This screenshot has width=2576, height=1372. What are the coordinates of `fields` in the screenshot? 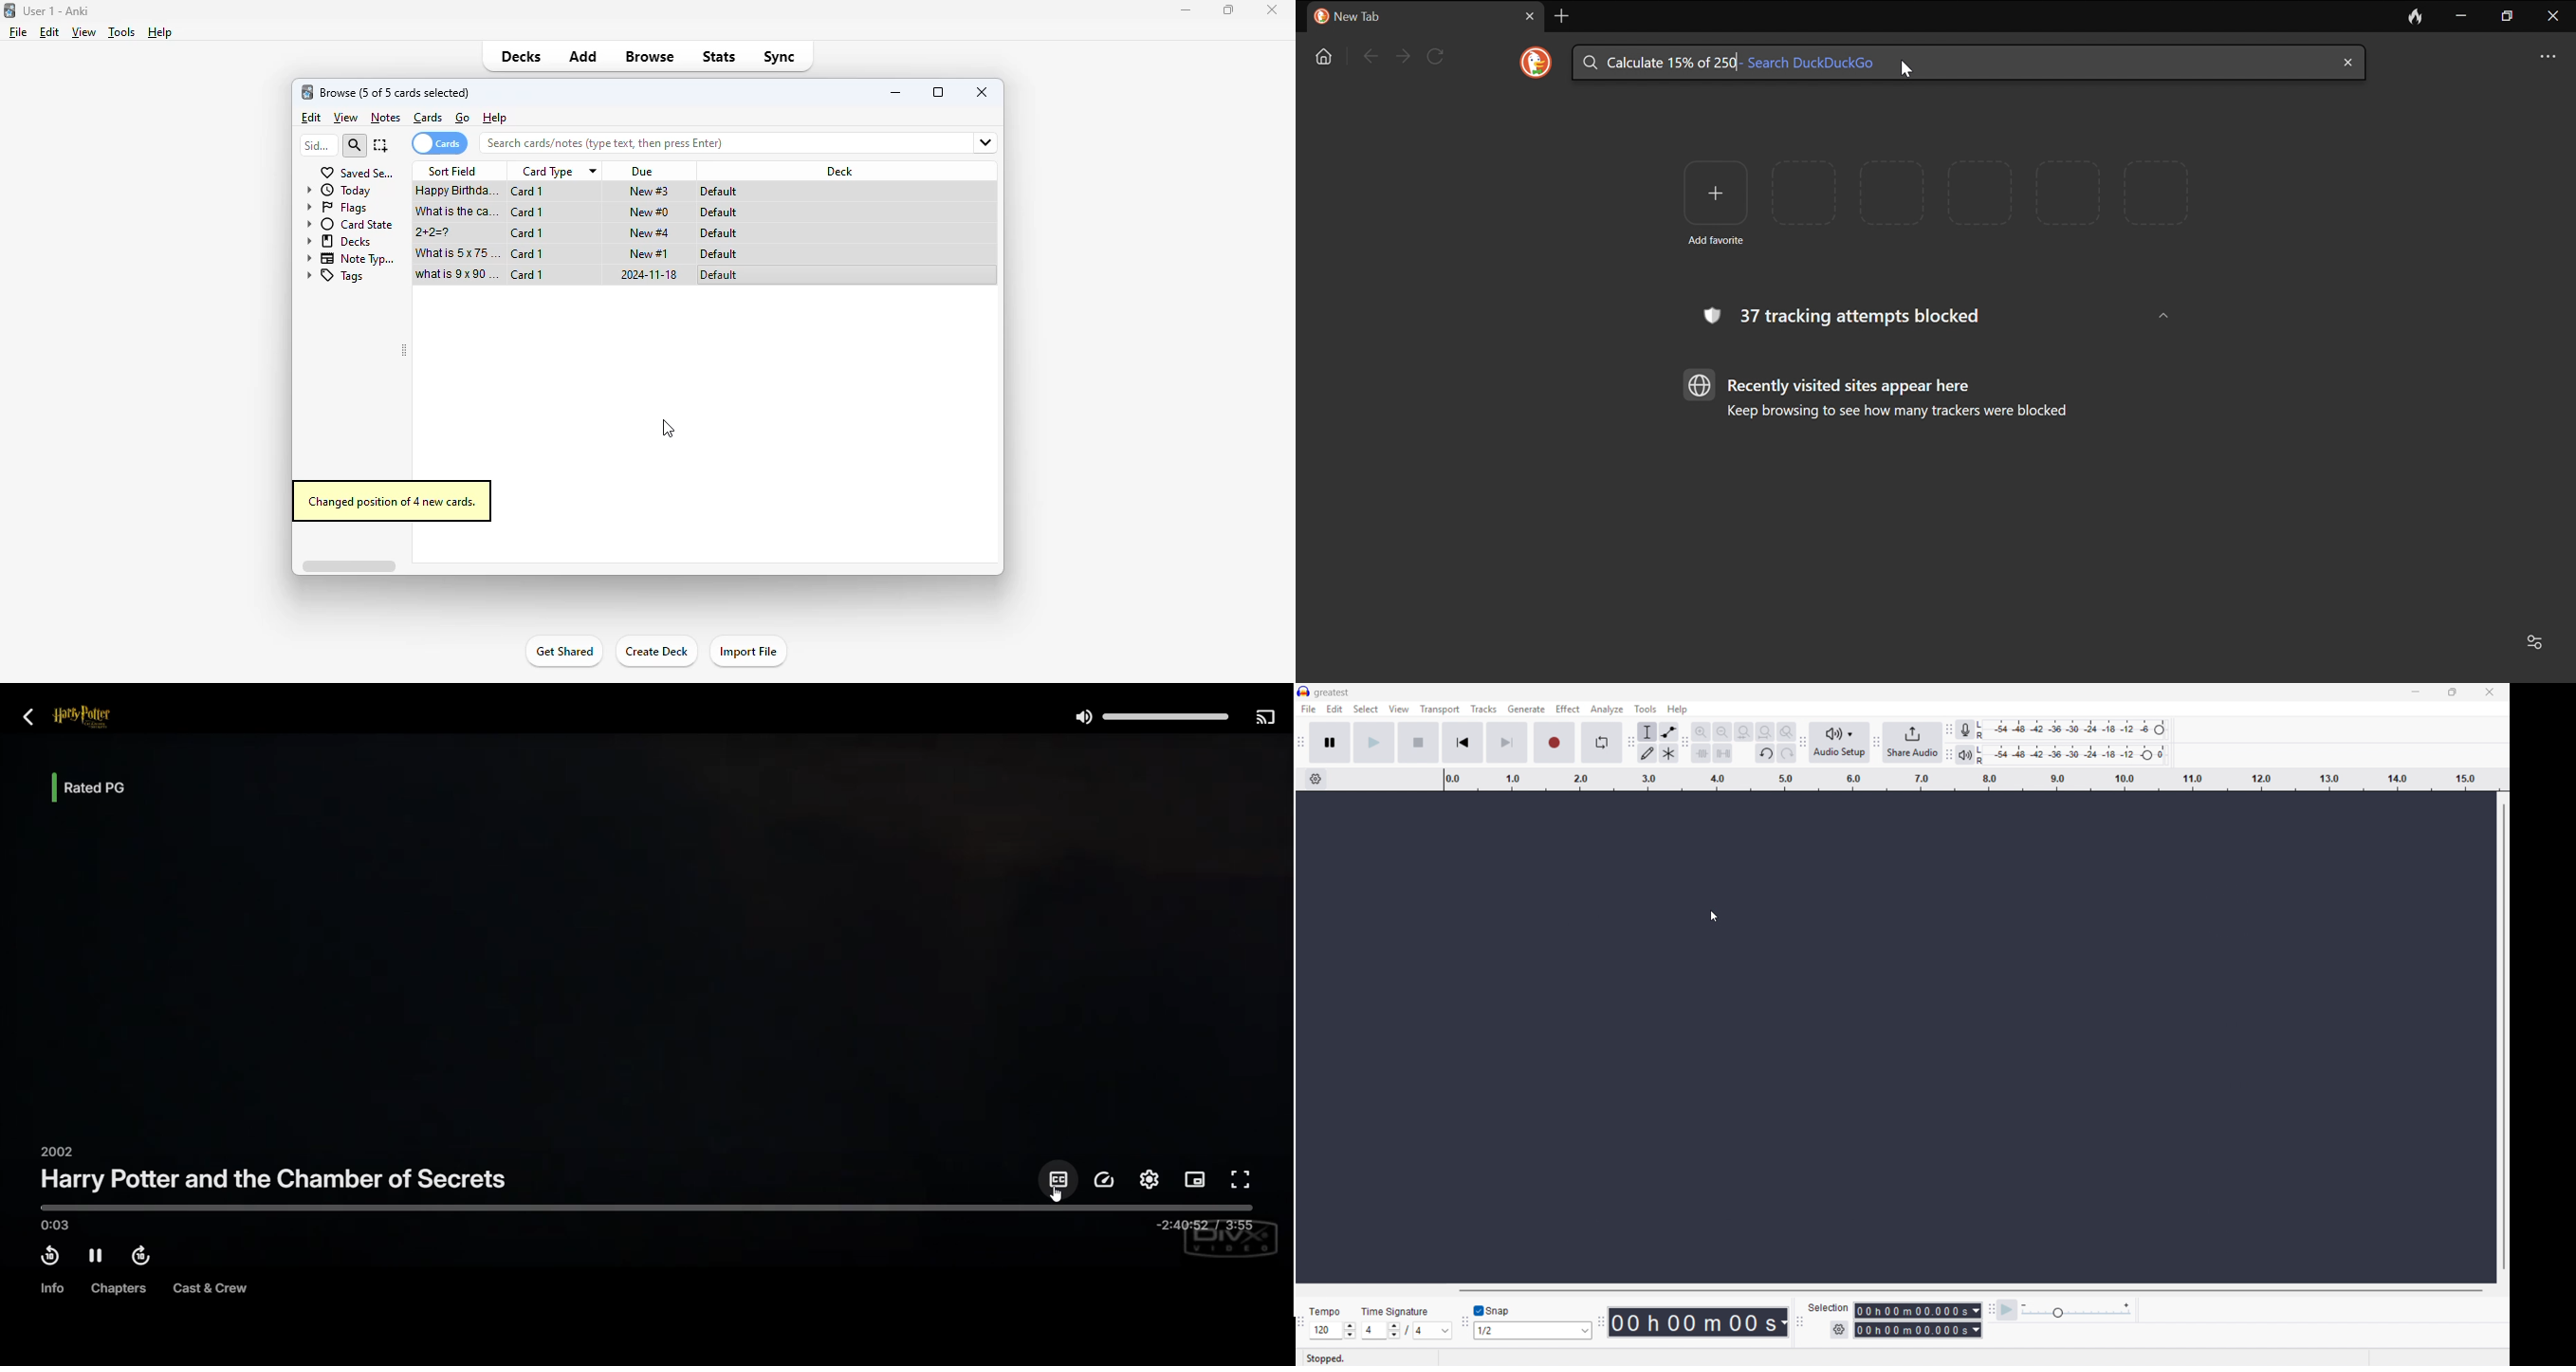 It's located at (977, 143).